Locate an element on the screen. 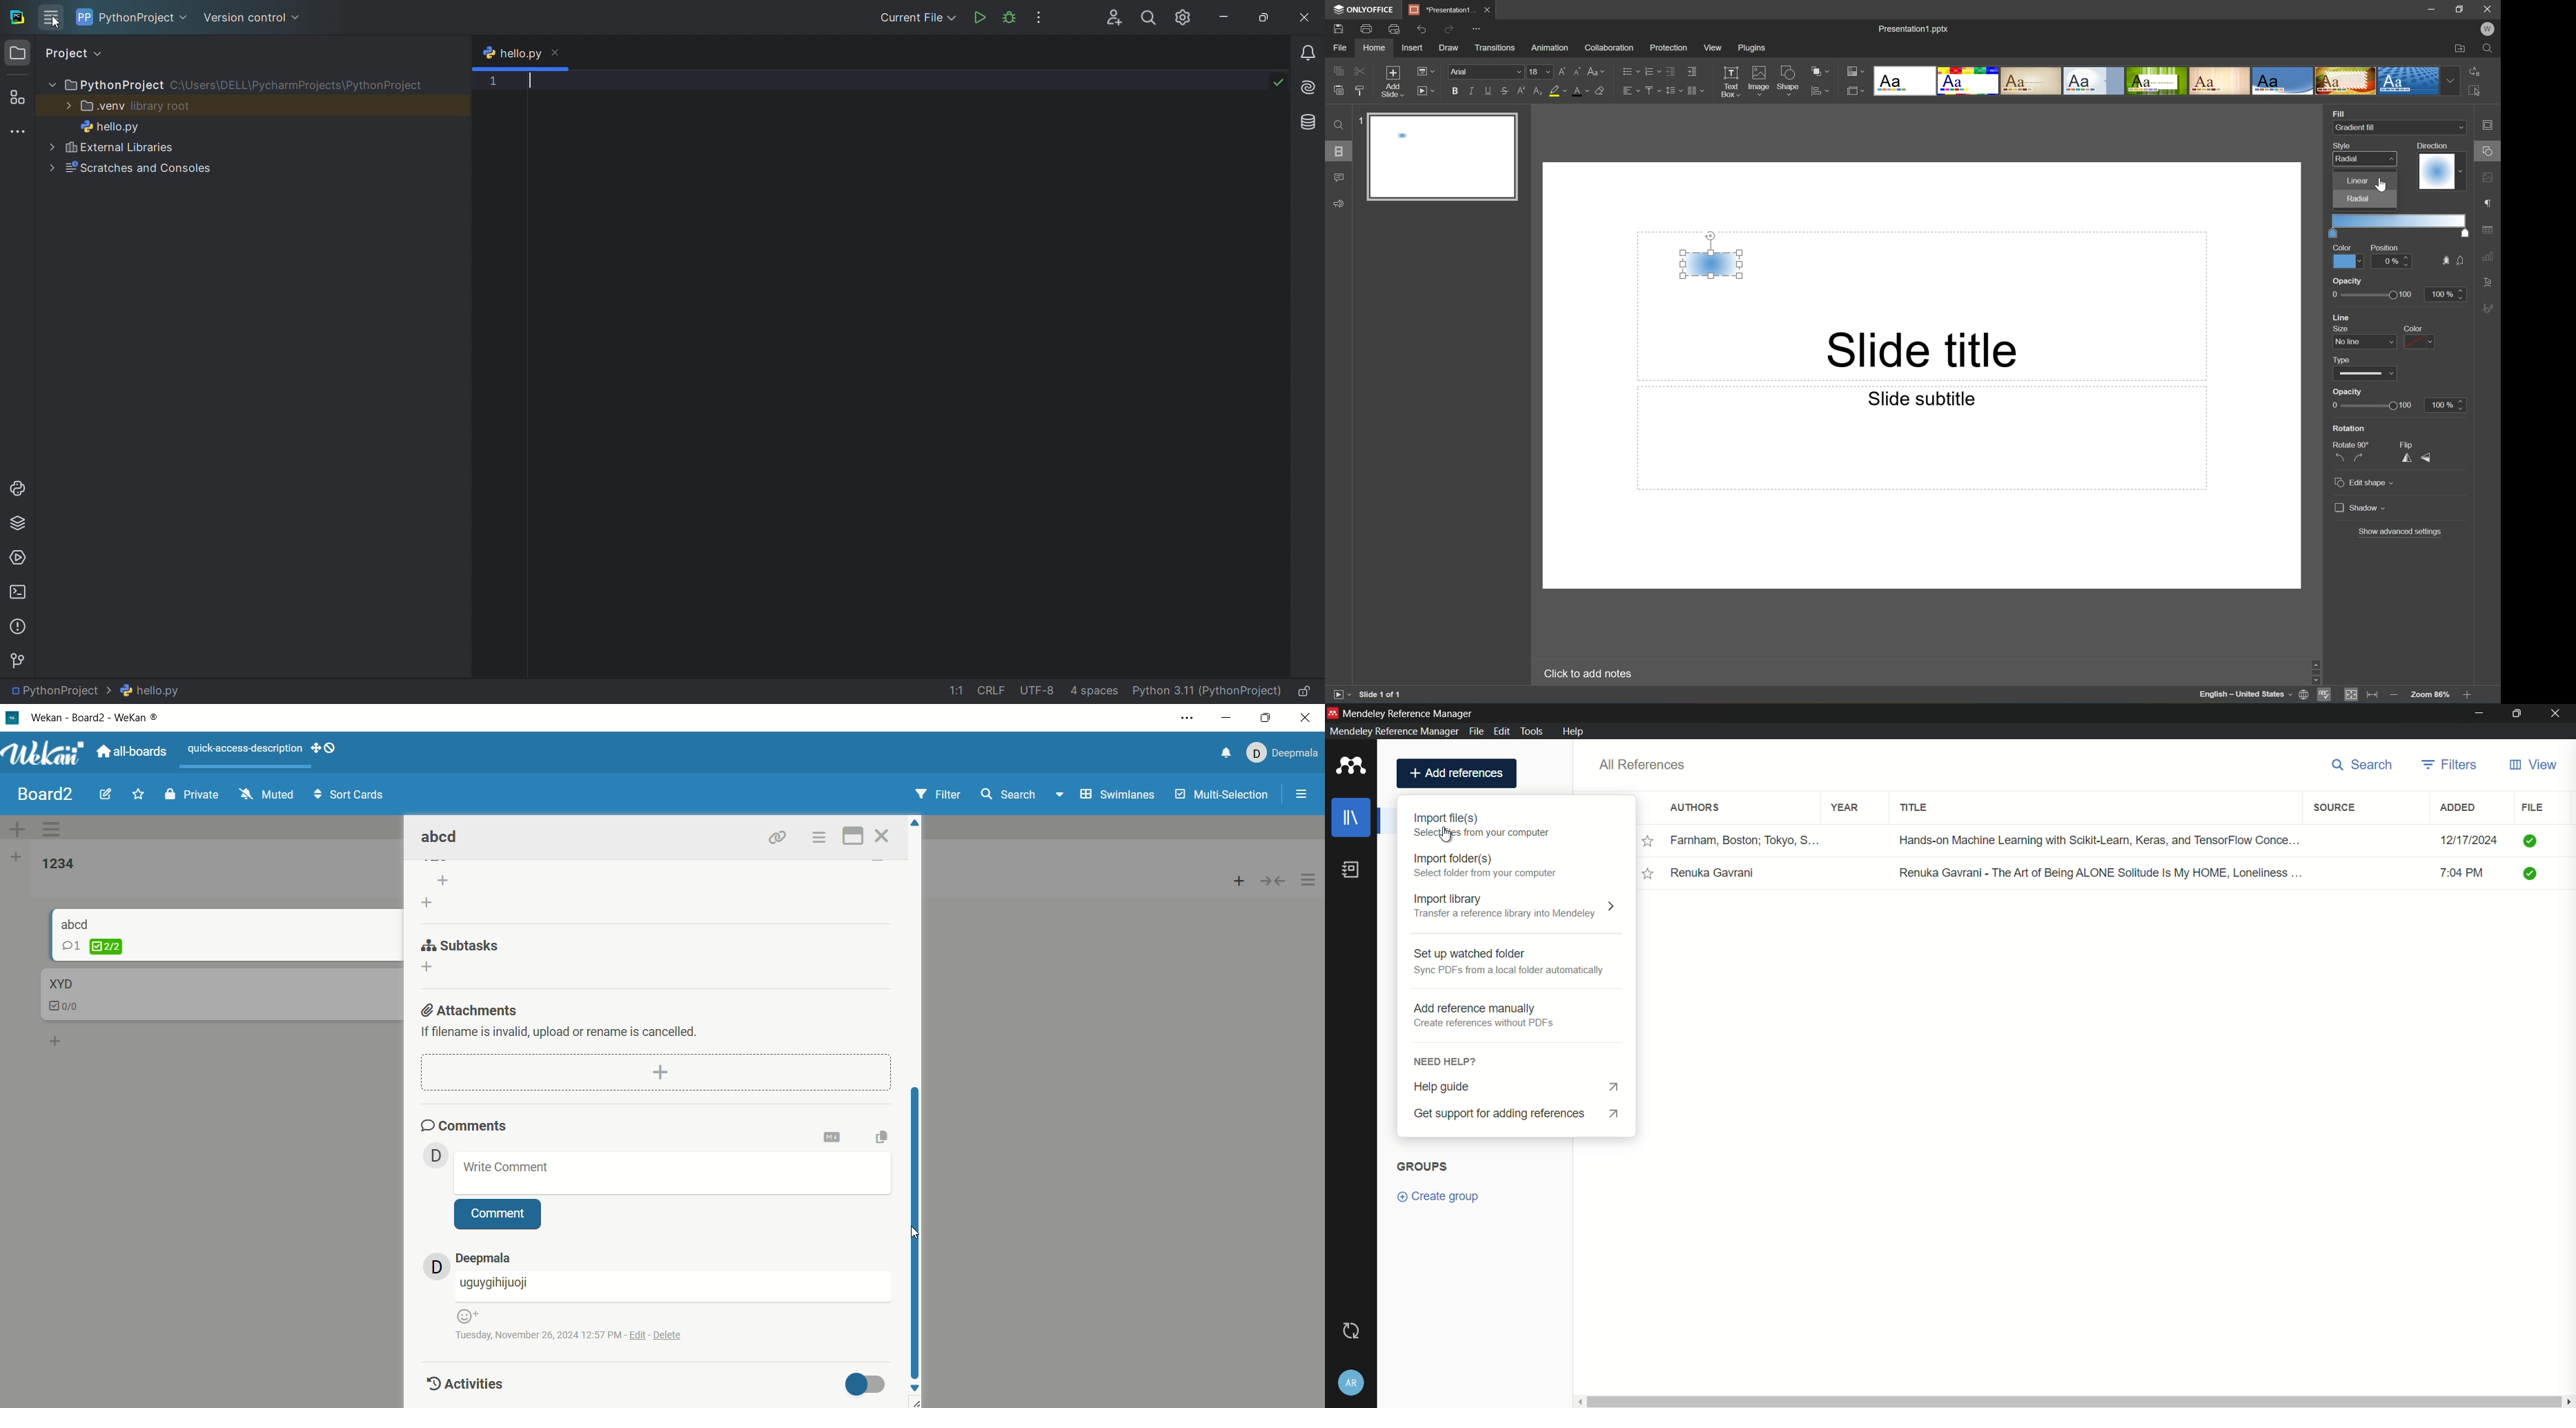 The image size is (2576, 1428). card title is located at coordinates (76, 923).